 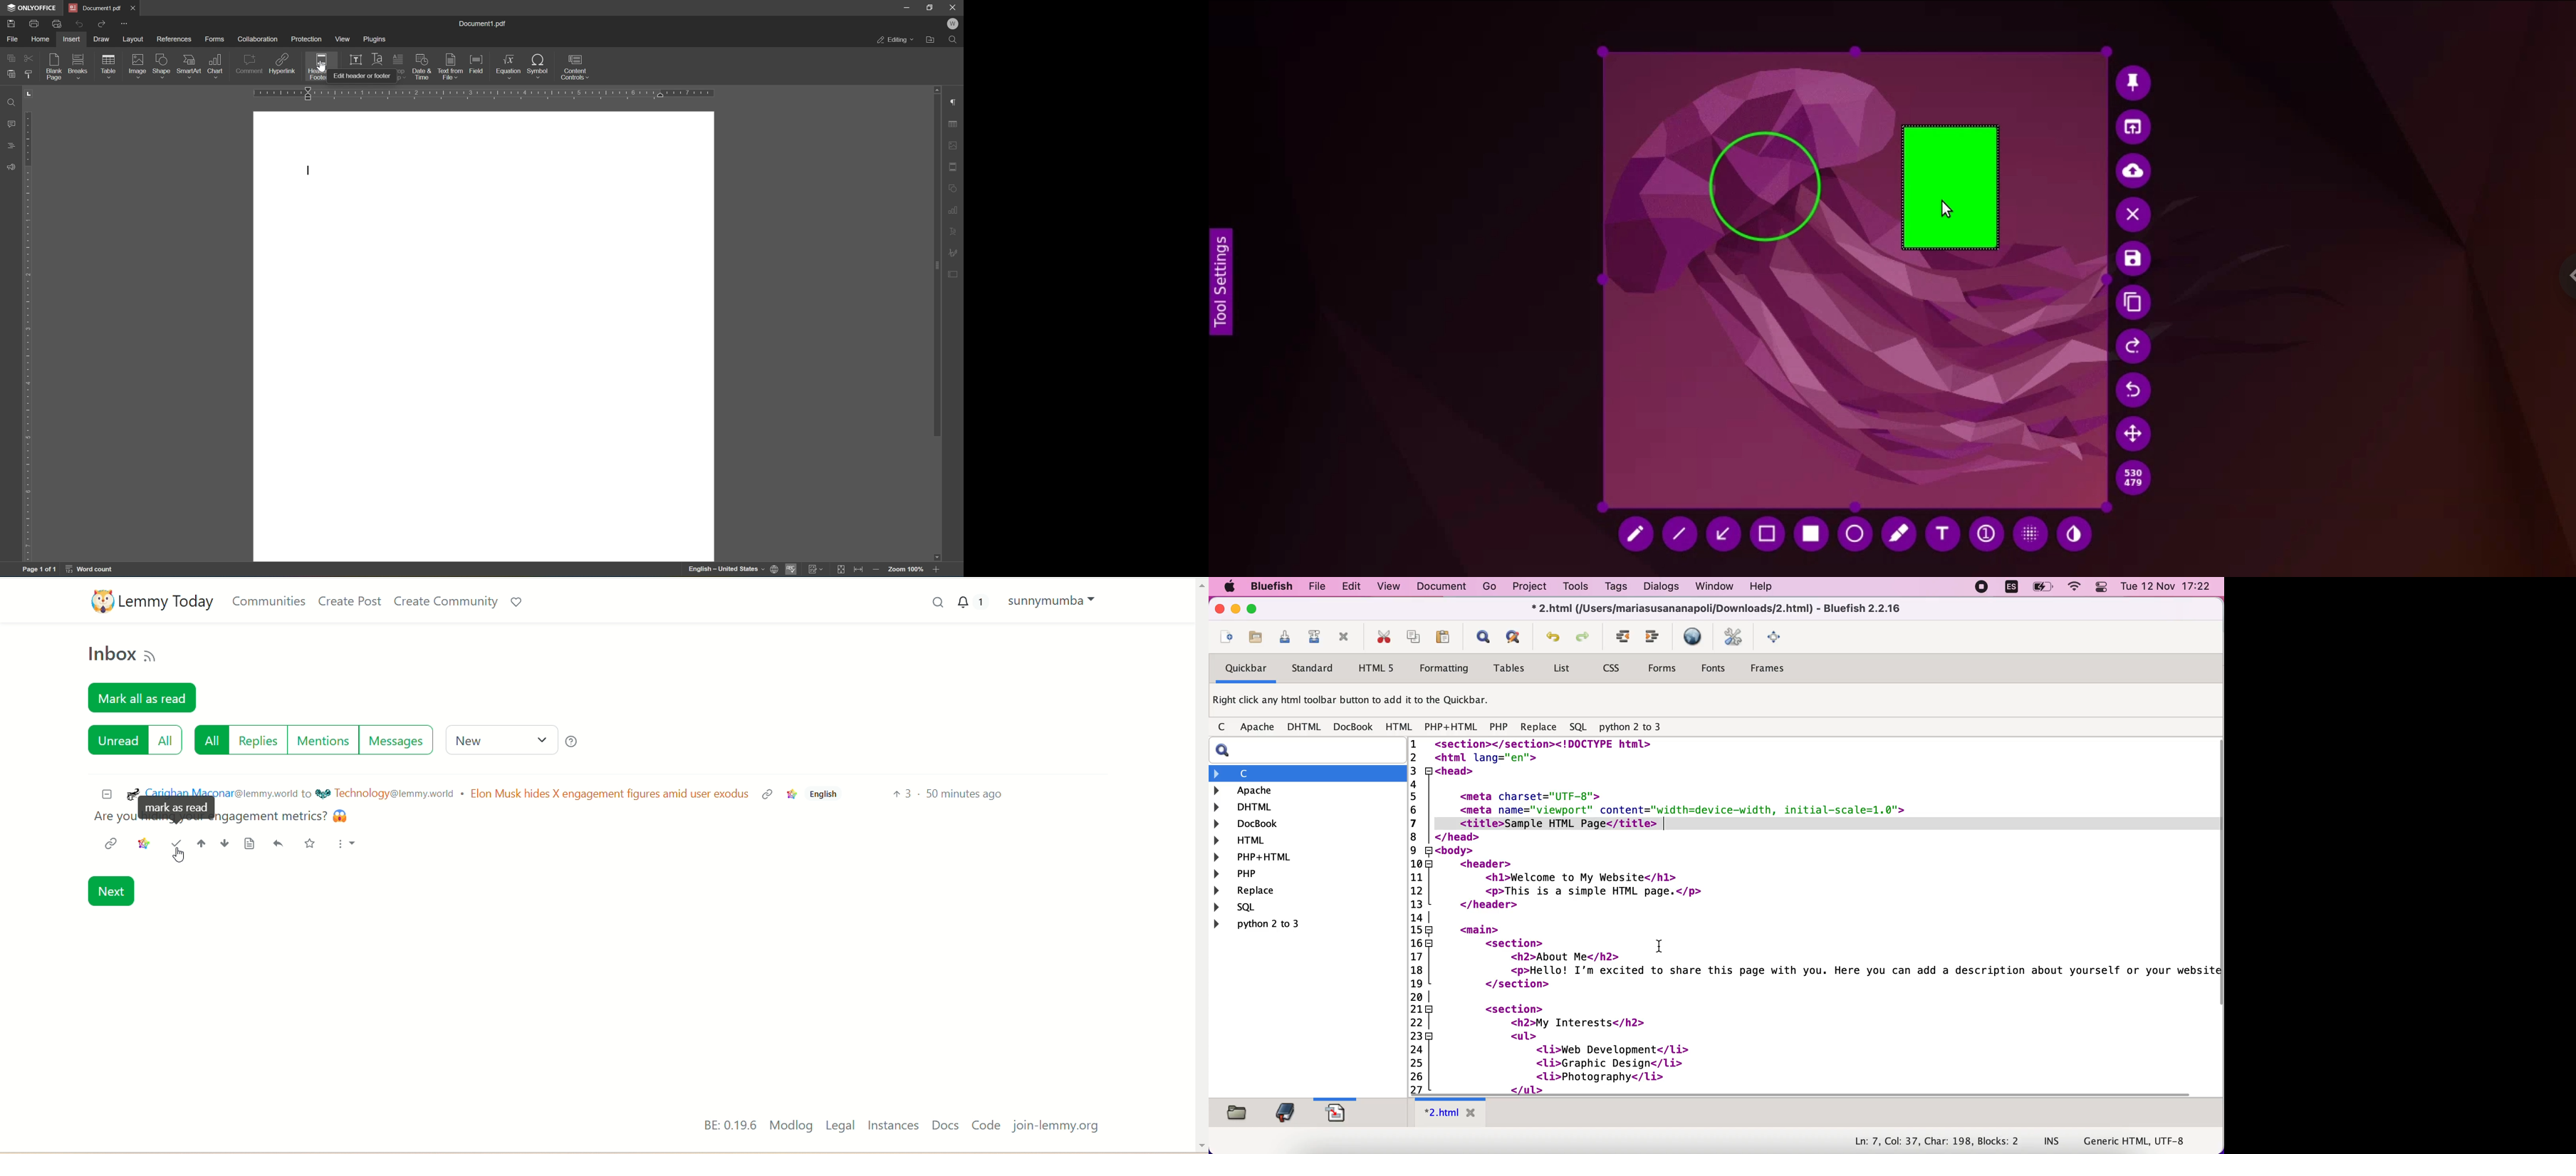 I want to click on advanced find and replace, so click(x=1518, y=636).